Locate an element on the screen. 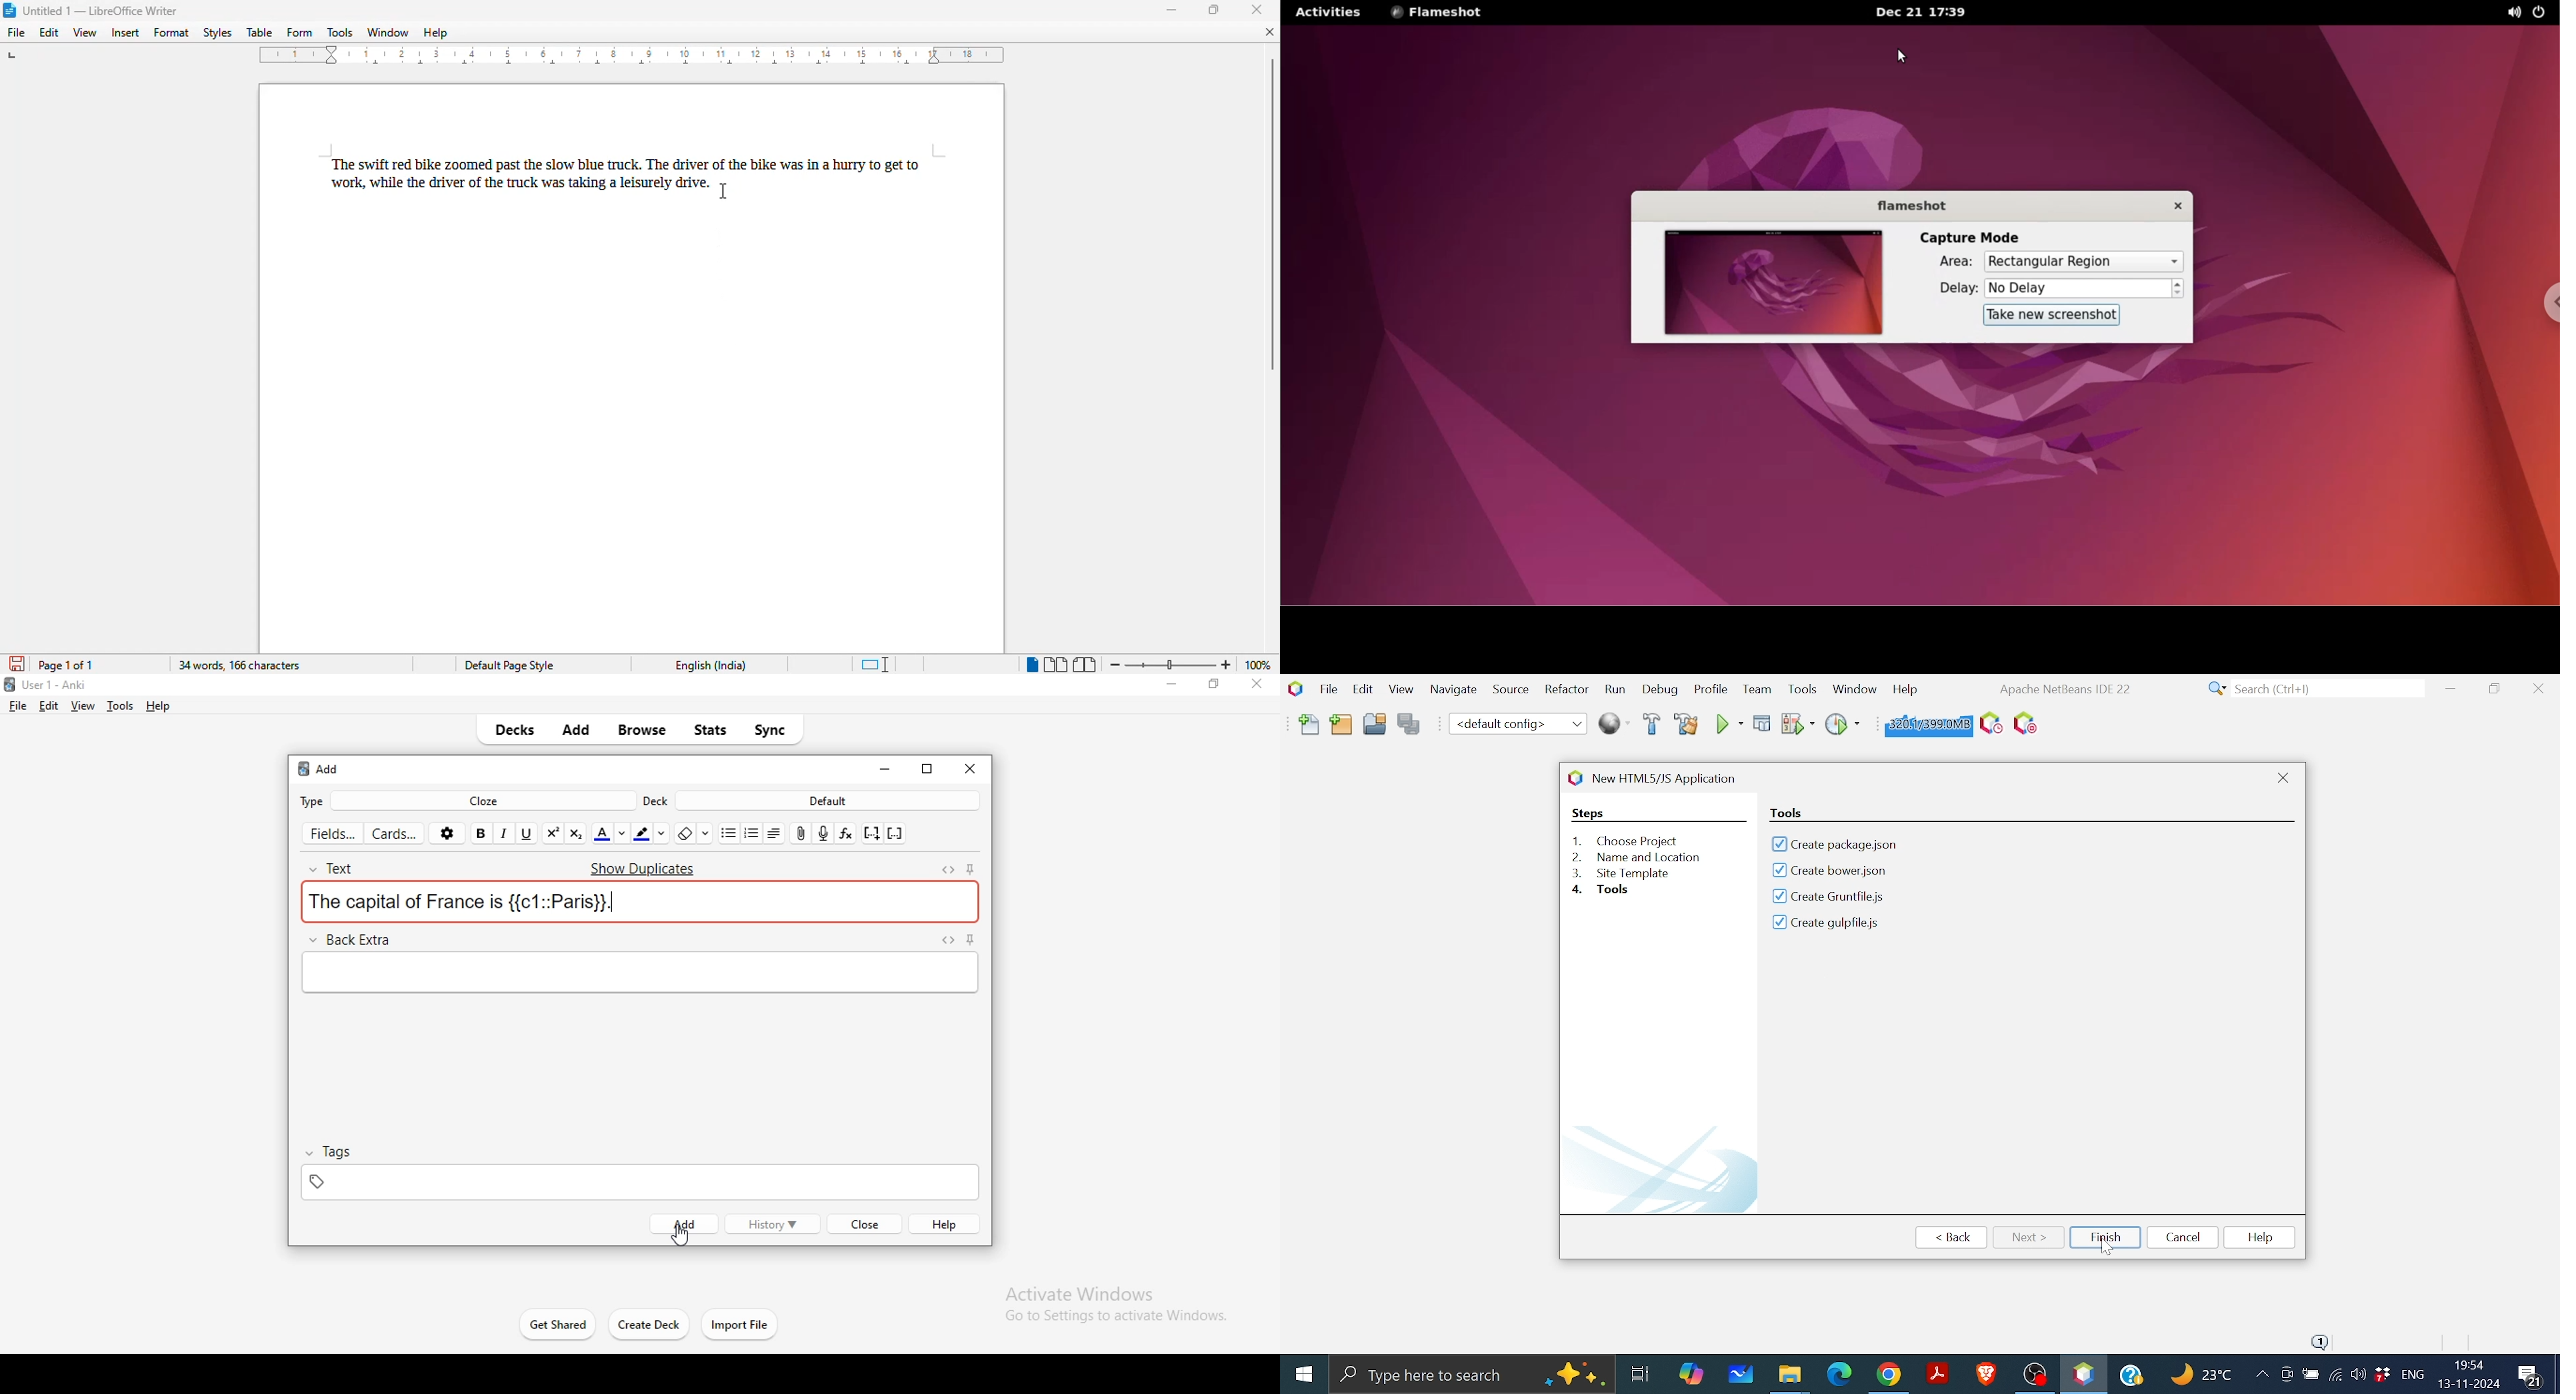 The height and width of the screenshot is (1400, 2576). Default page style is located at coordinates (508, 666).